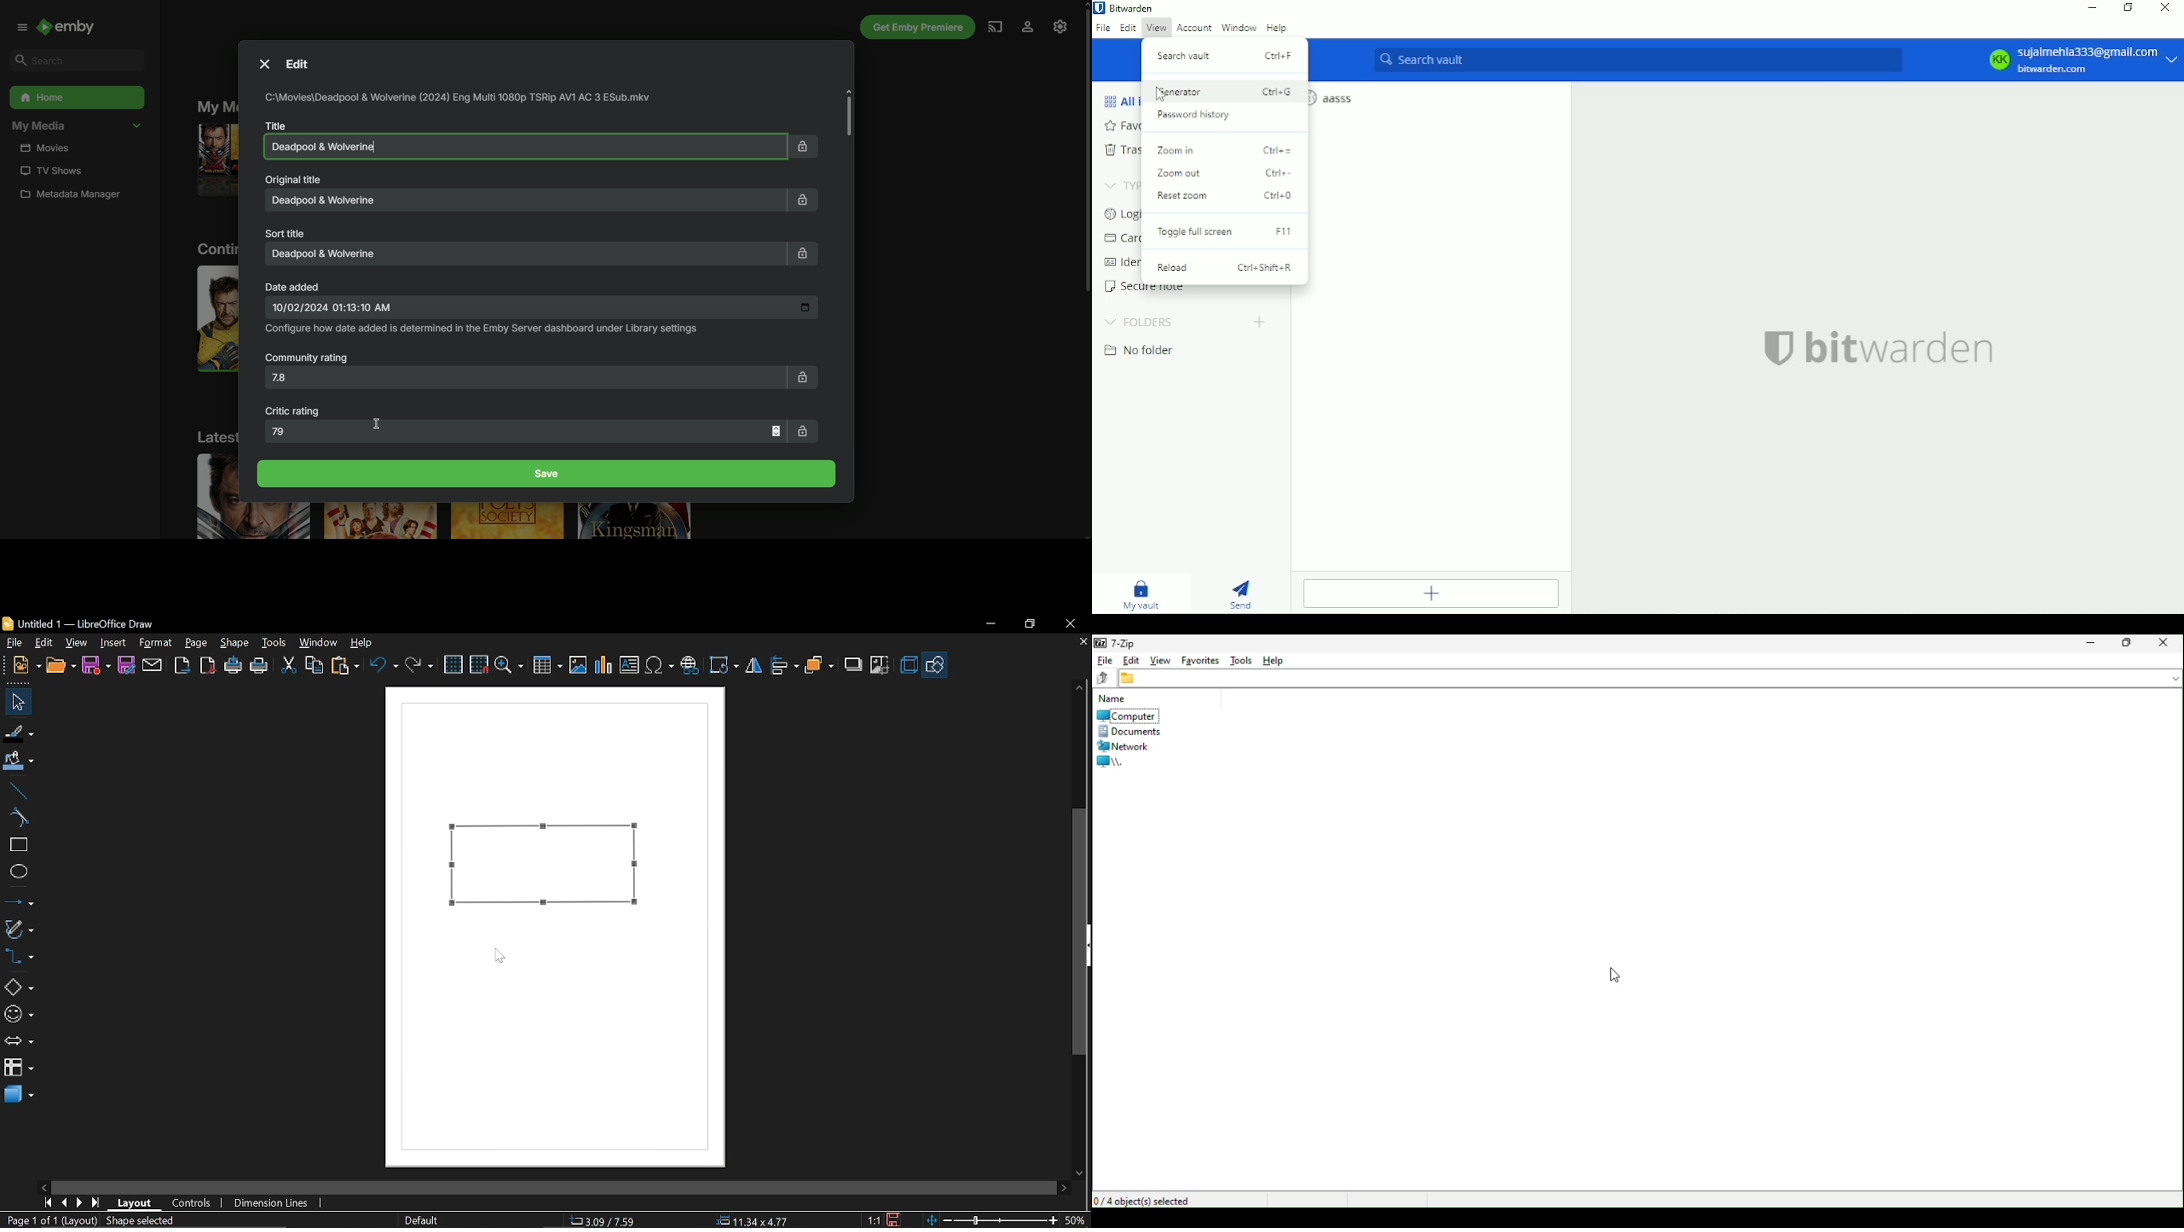  What do you see at coordinates (292, 180) in the screenshot?
I see `Original Title` at bounding box center [292, 180].